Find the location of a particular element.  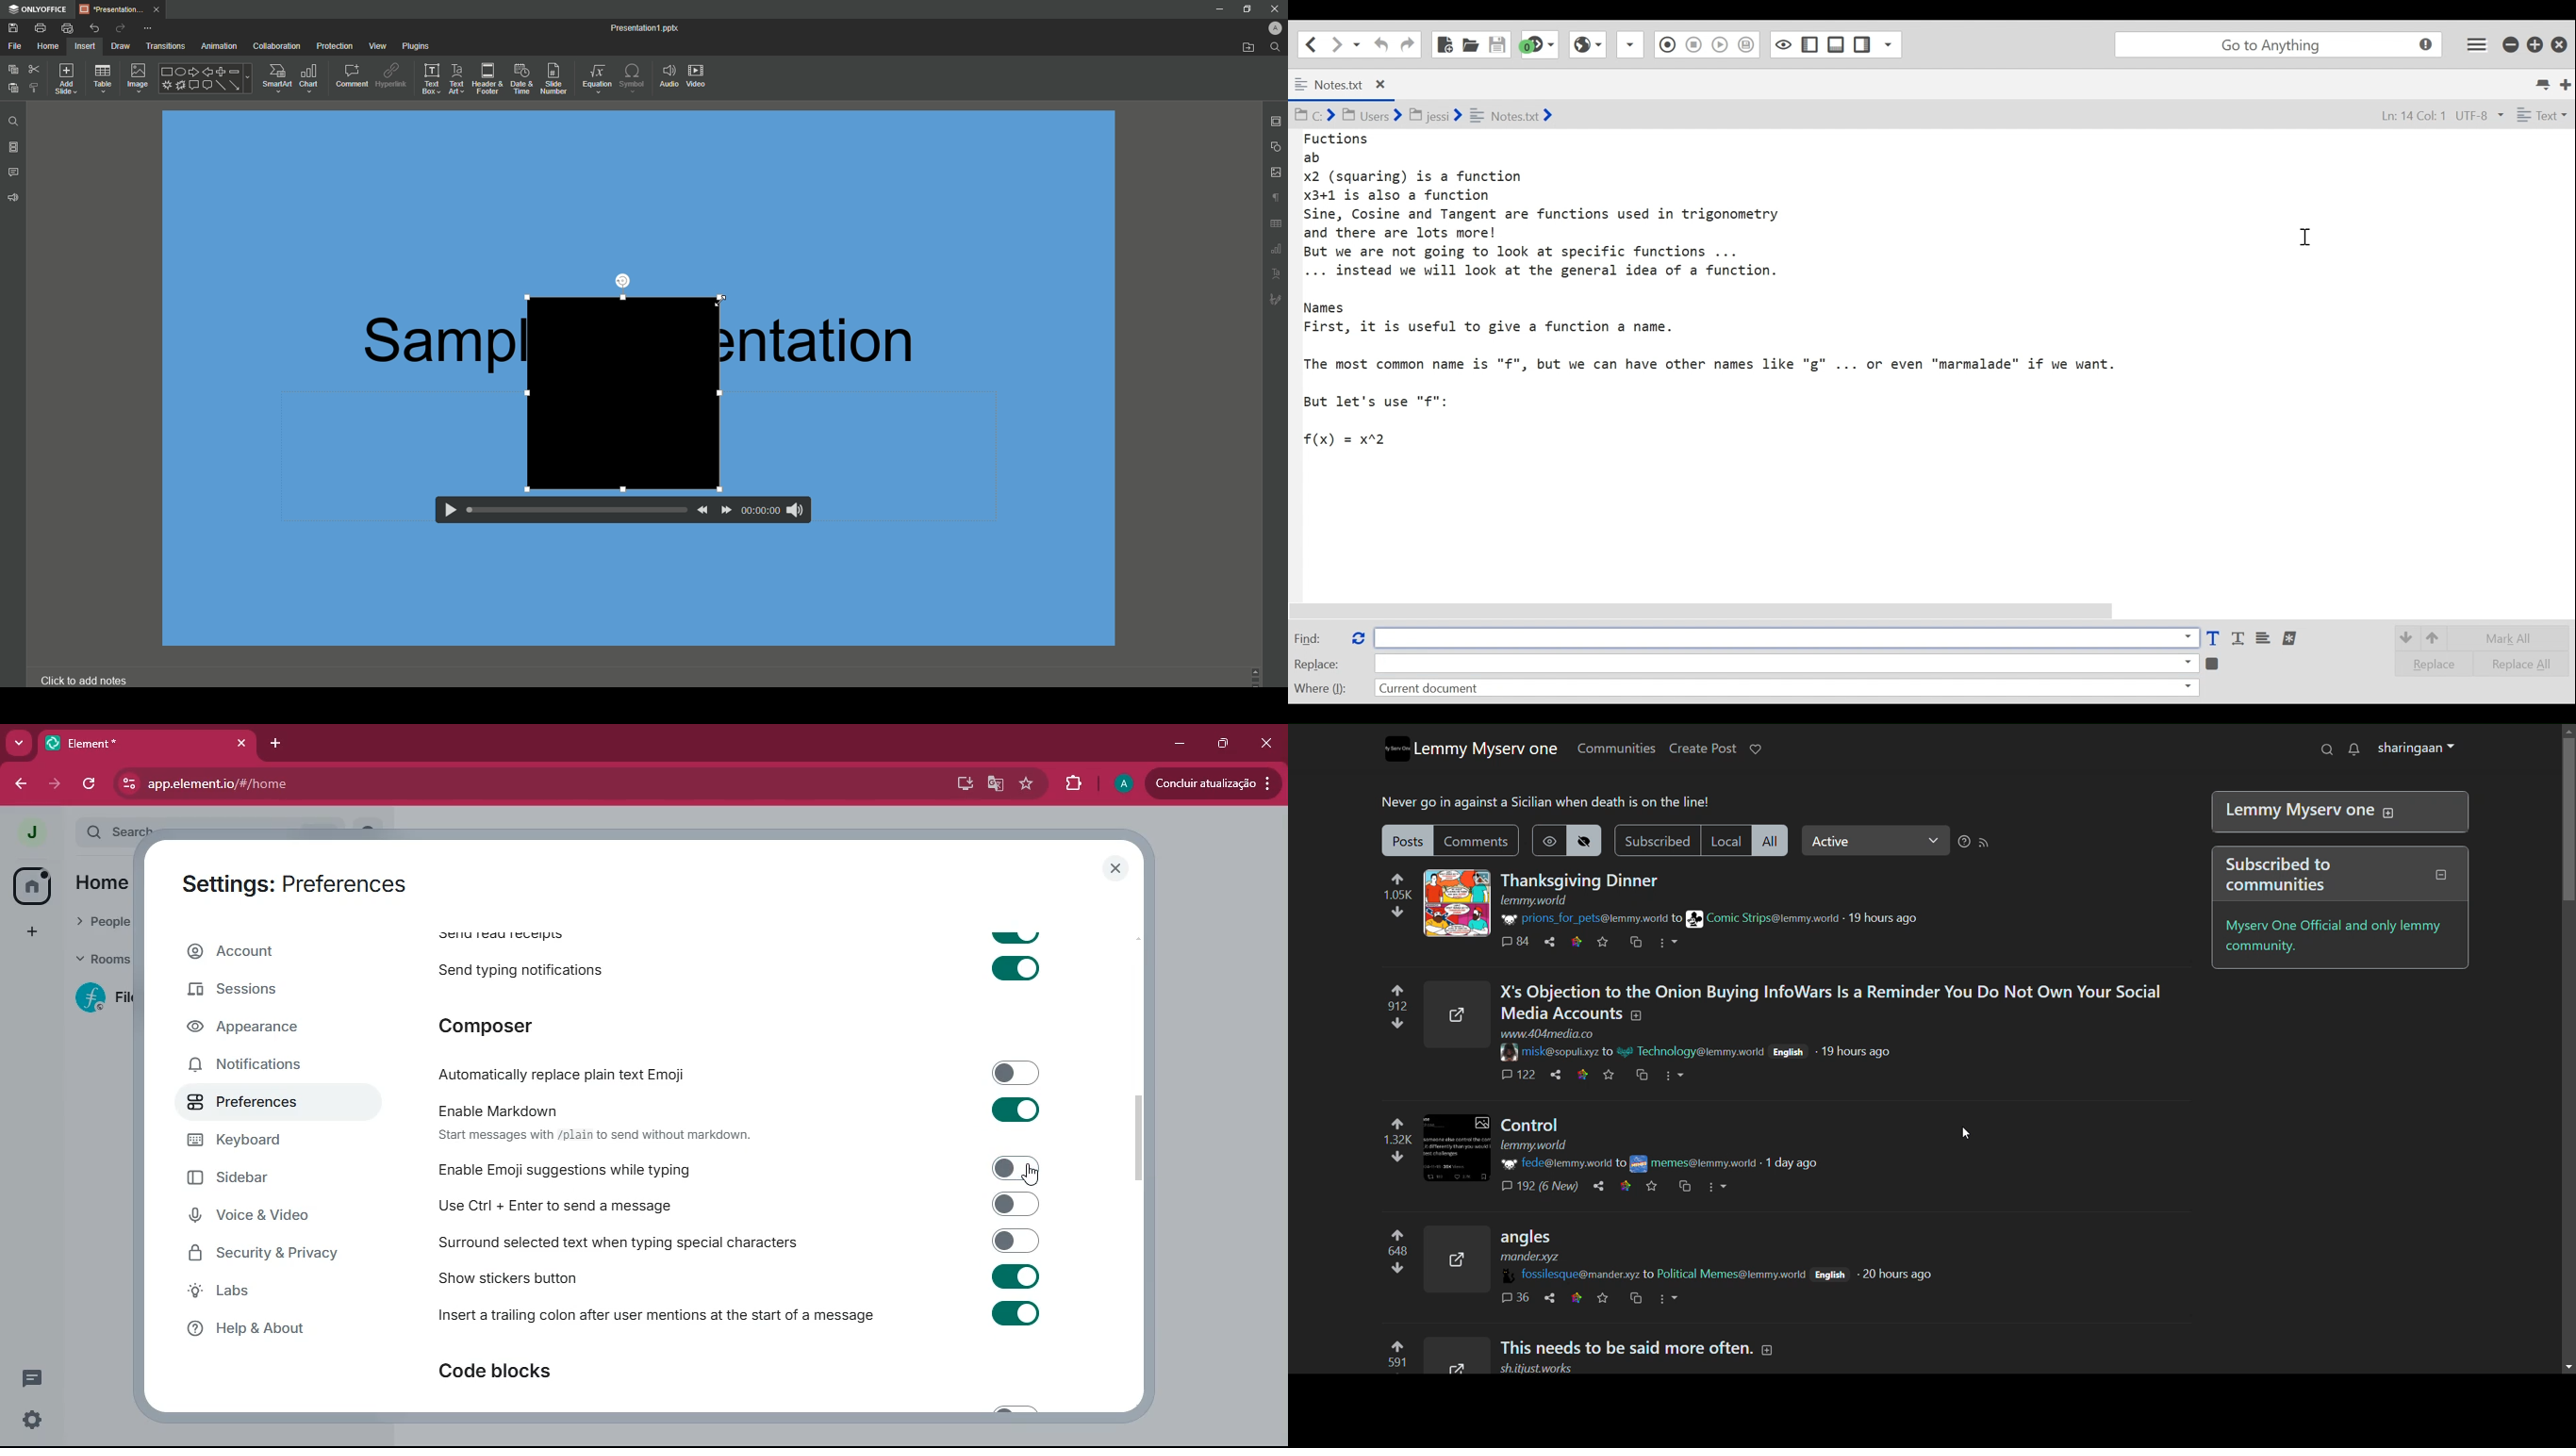

Chart is located at coordinates (311, 77).